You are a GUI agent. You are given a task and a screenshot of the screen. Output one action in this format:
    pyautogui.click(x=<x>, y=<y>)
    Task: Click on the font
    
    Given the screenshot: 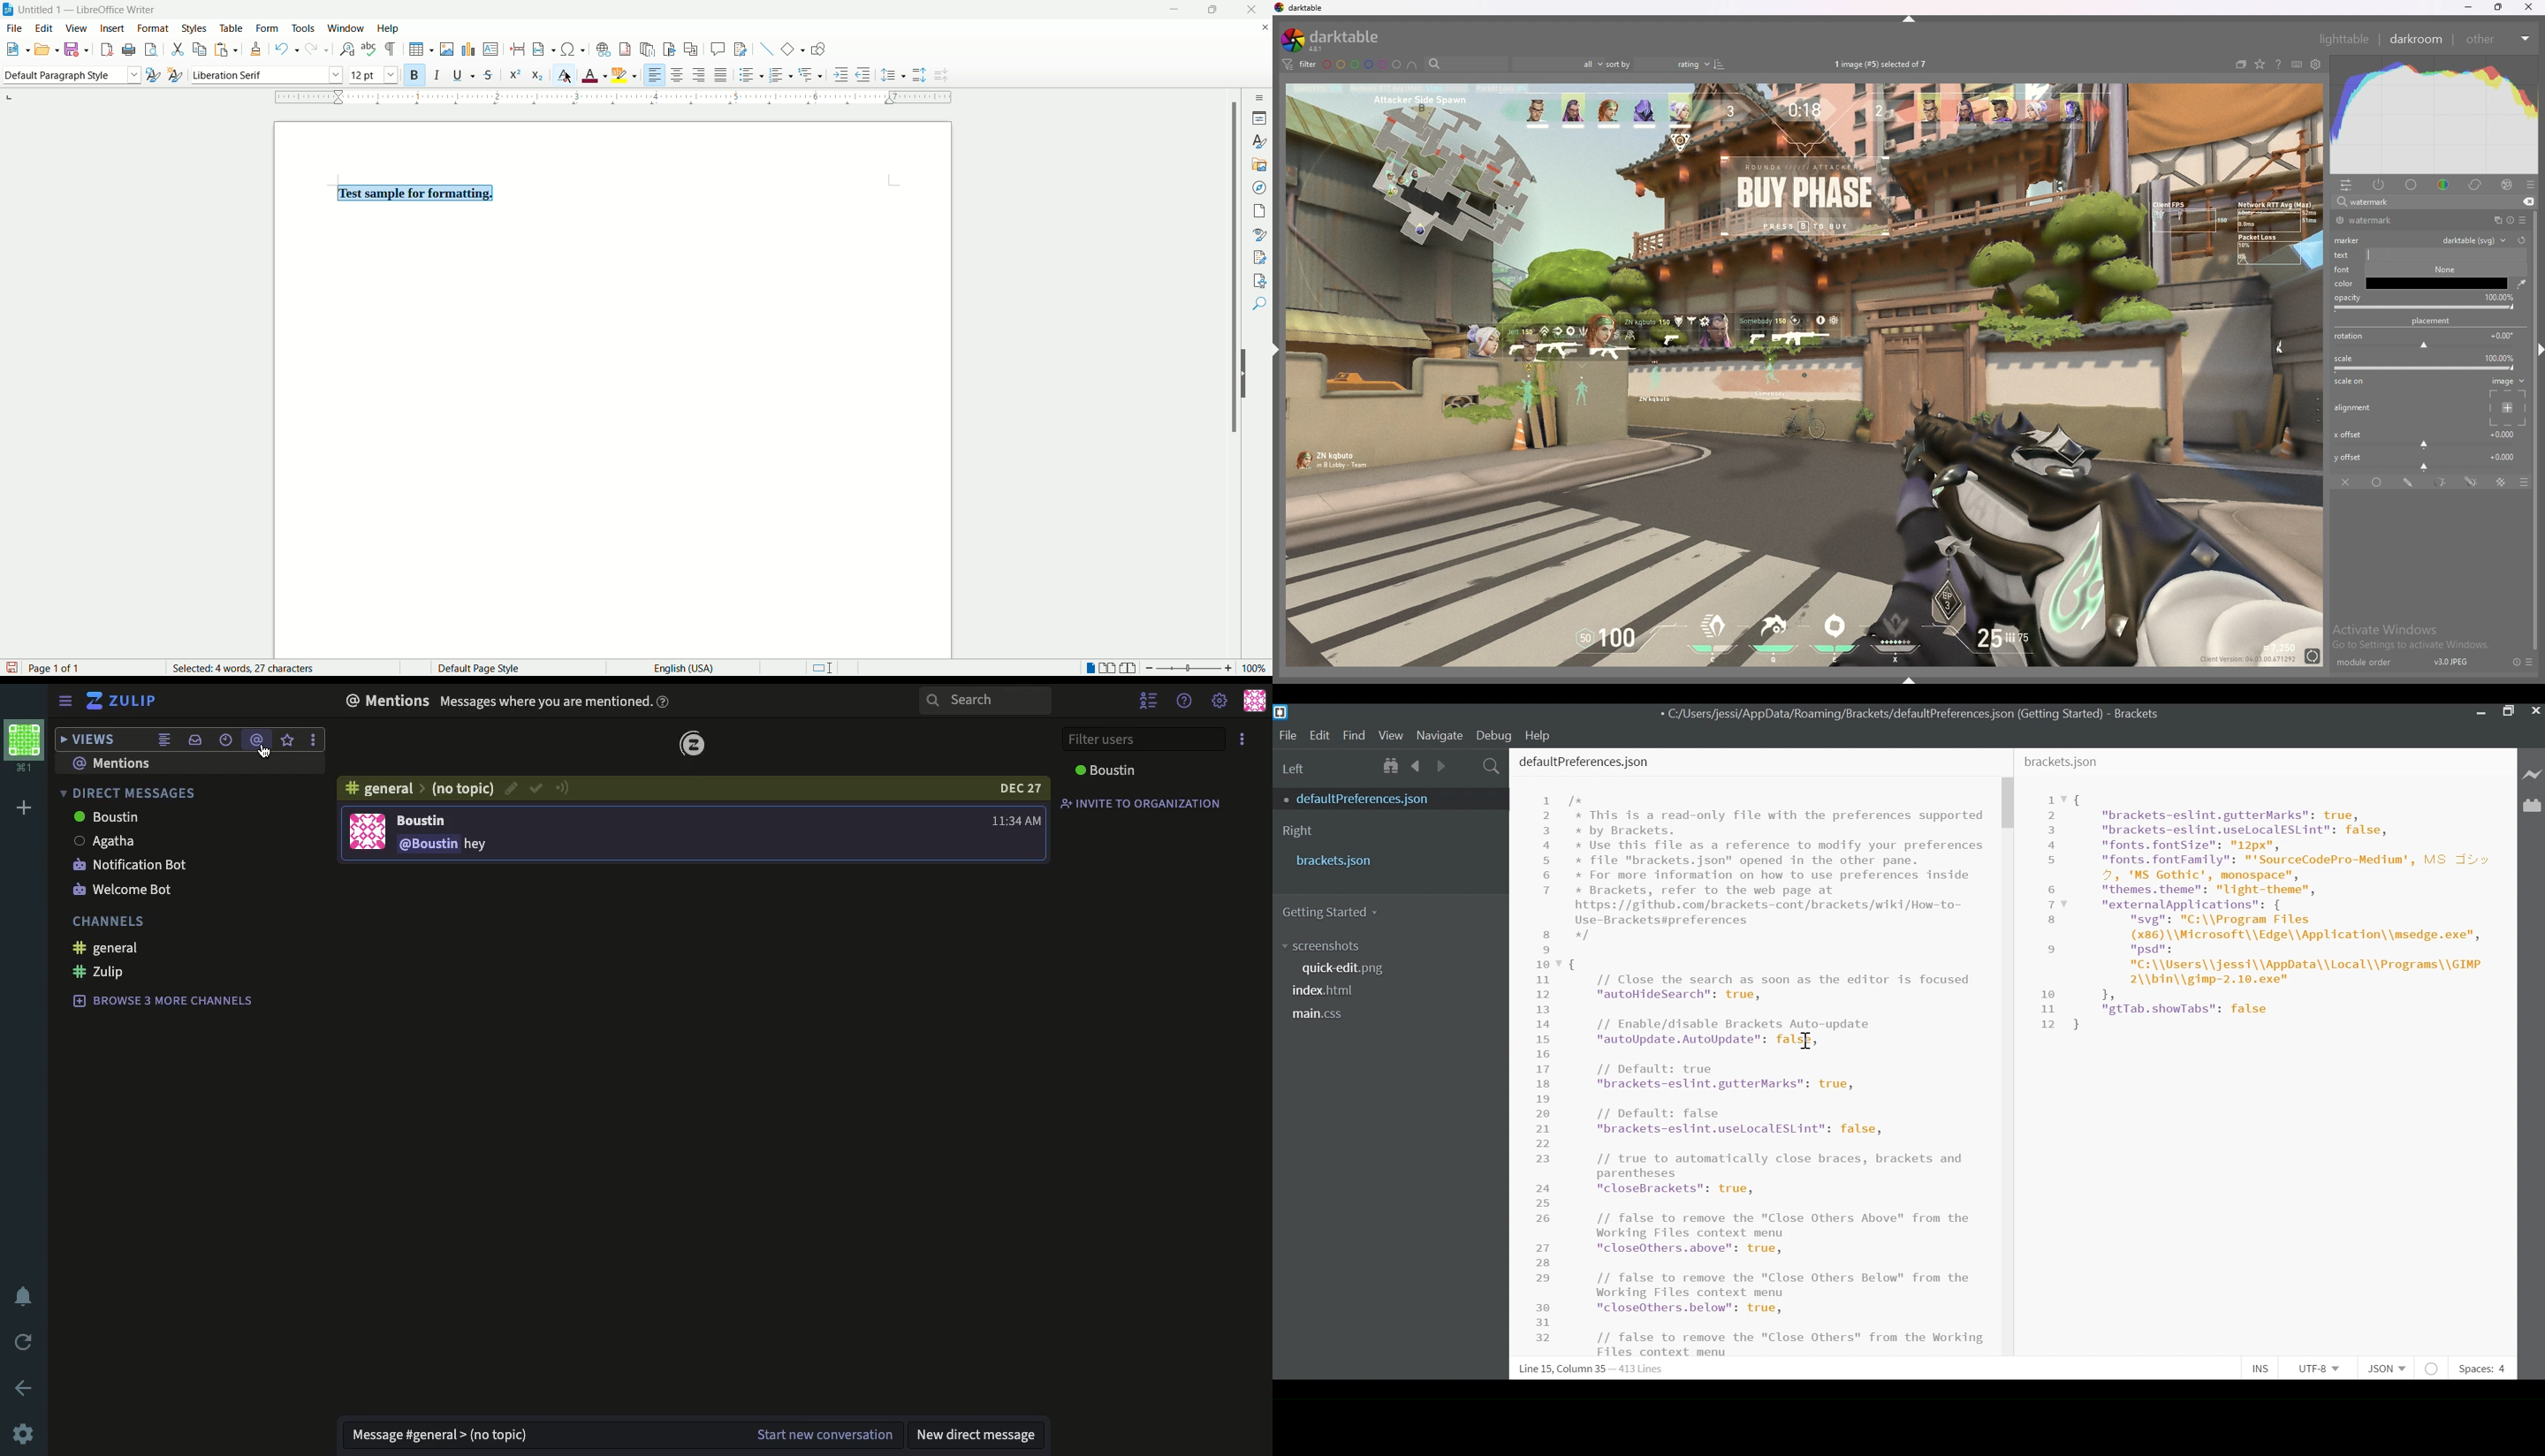 What is the action you would take?
    pyautogui.click(x=2346, y=270)
    